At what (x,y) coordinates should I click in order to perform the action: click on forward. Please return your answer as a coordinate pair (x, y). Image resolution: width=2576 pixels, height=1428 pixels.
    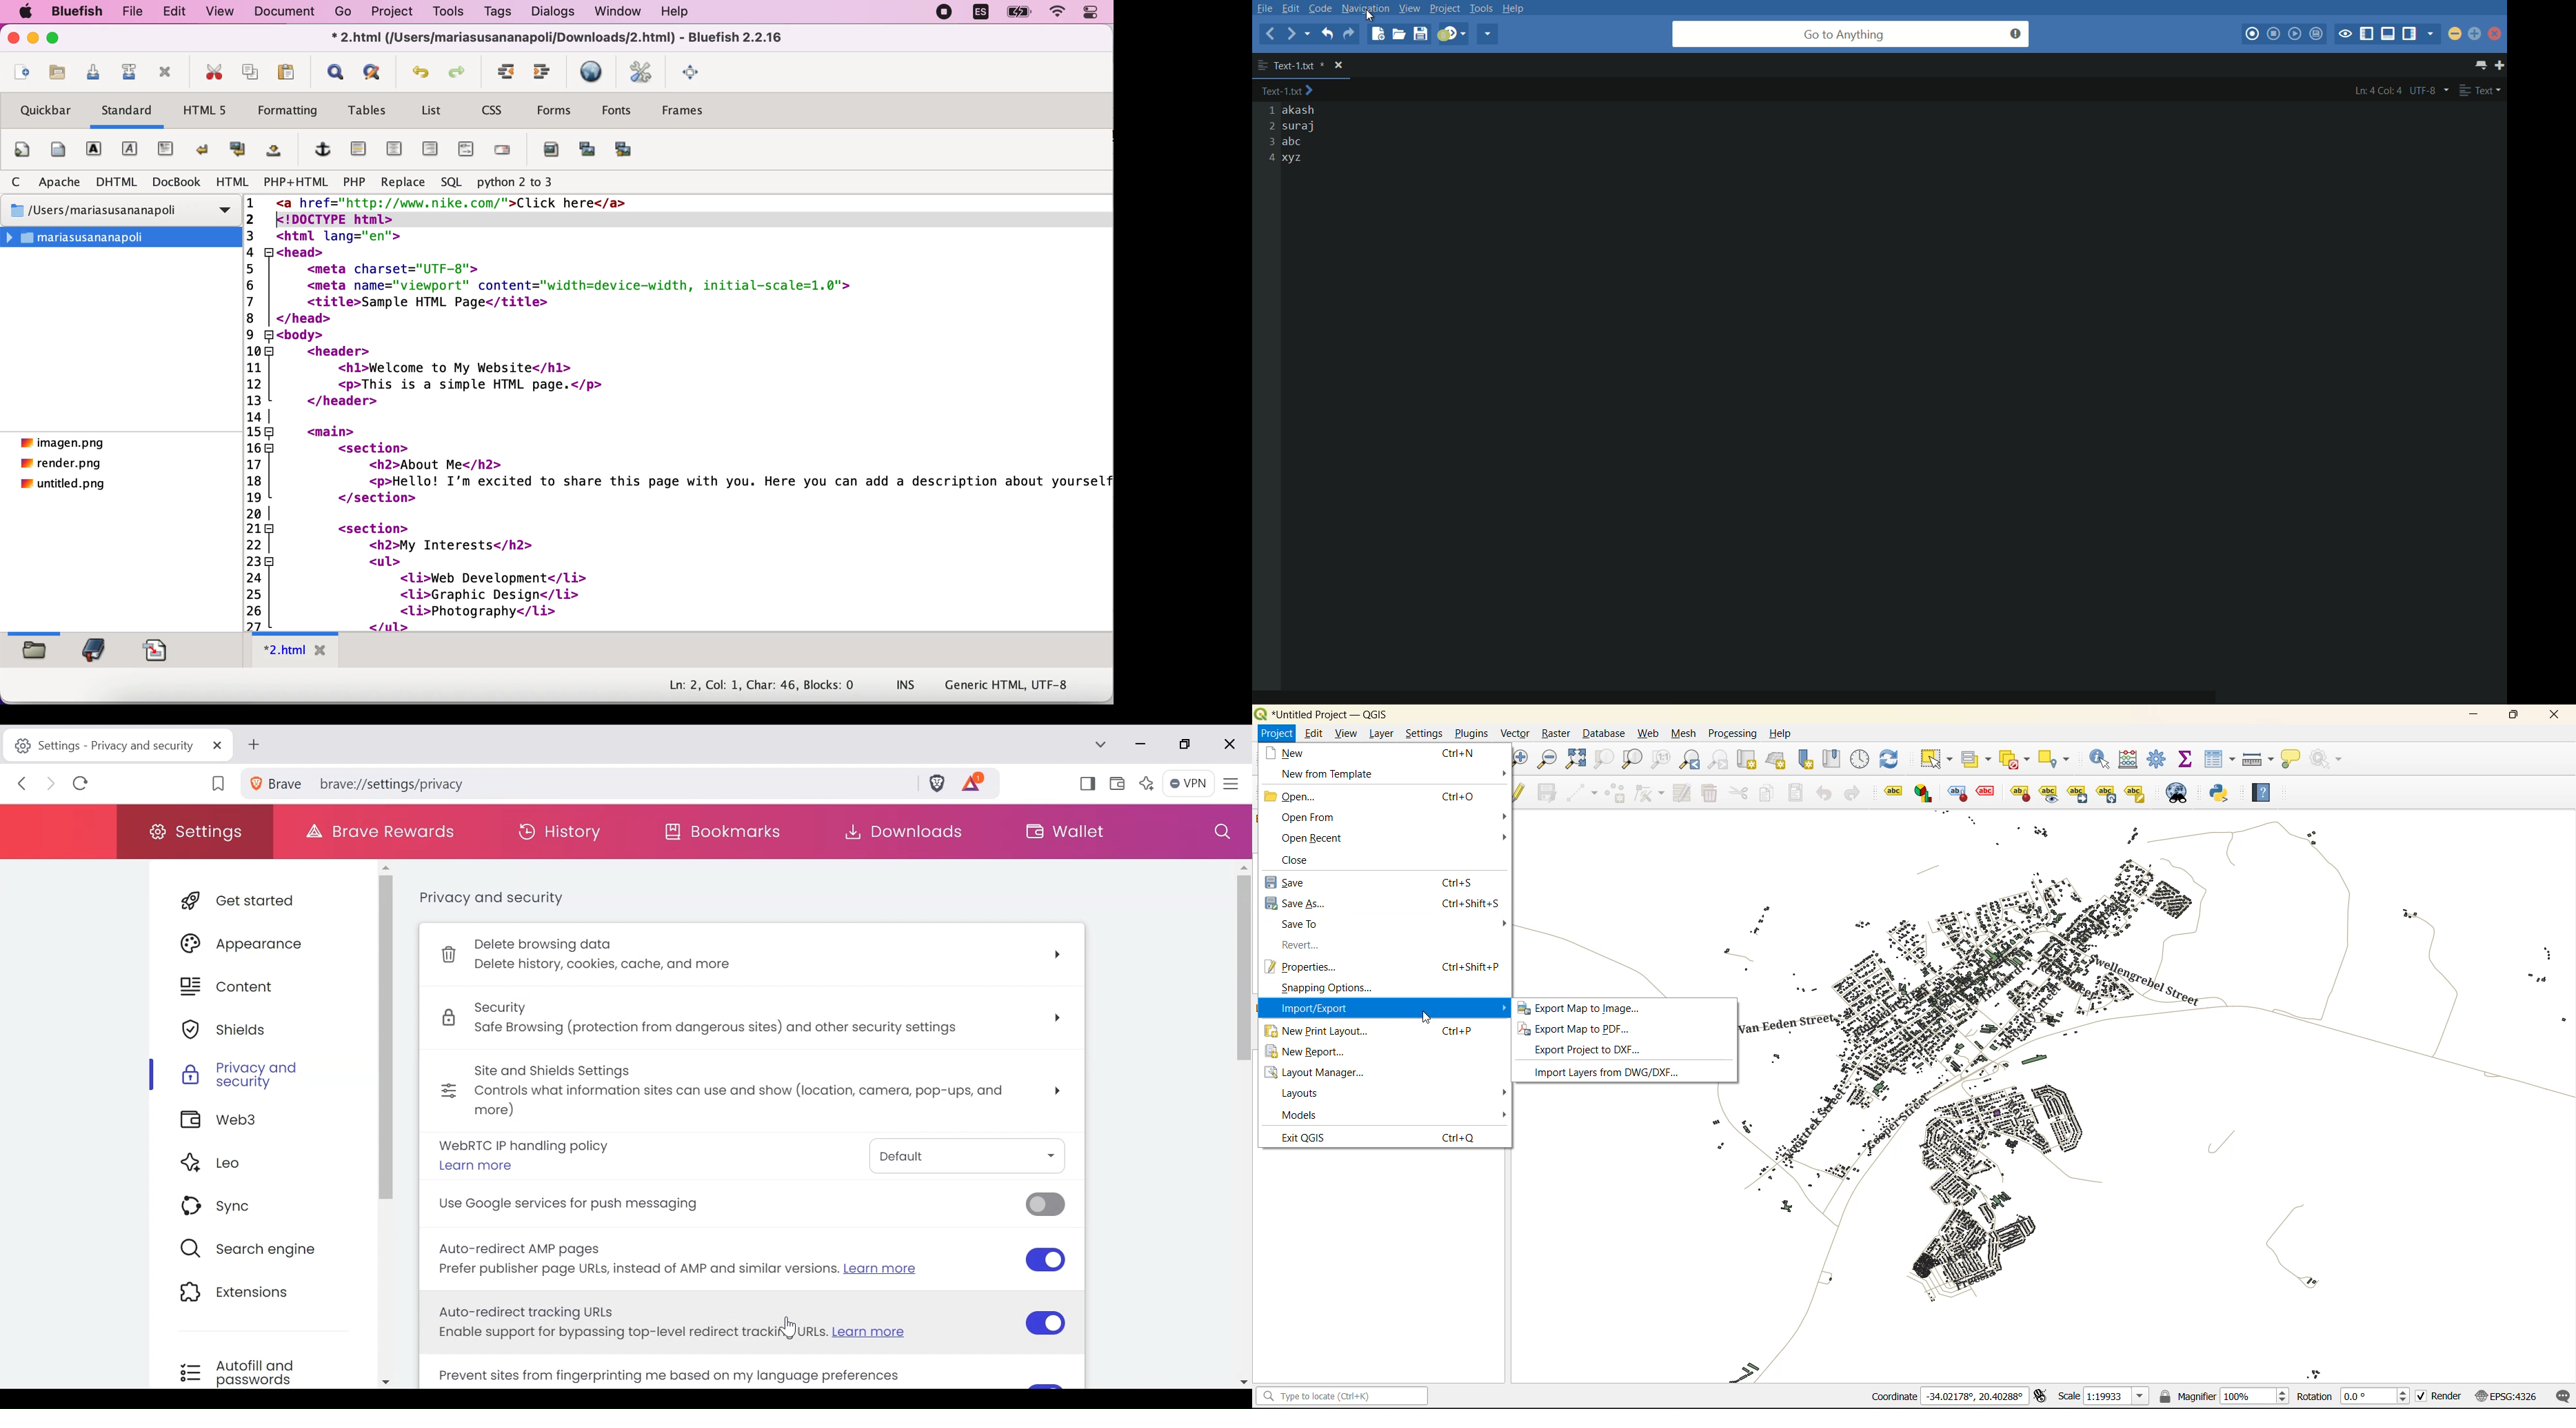
    Looking at the image, I should click on (1292, 35).